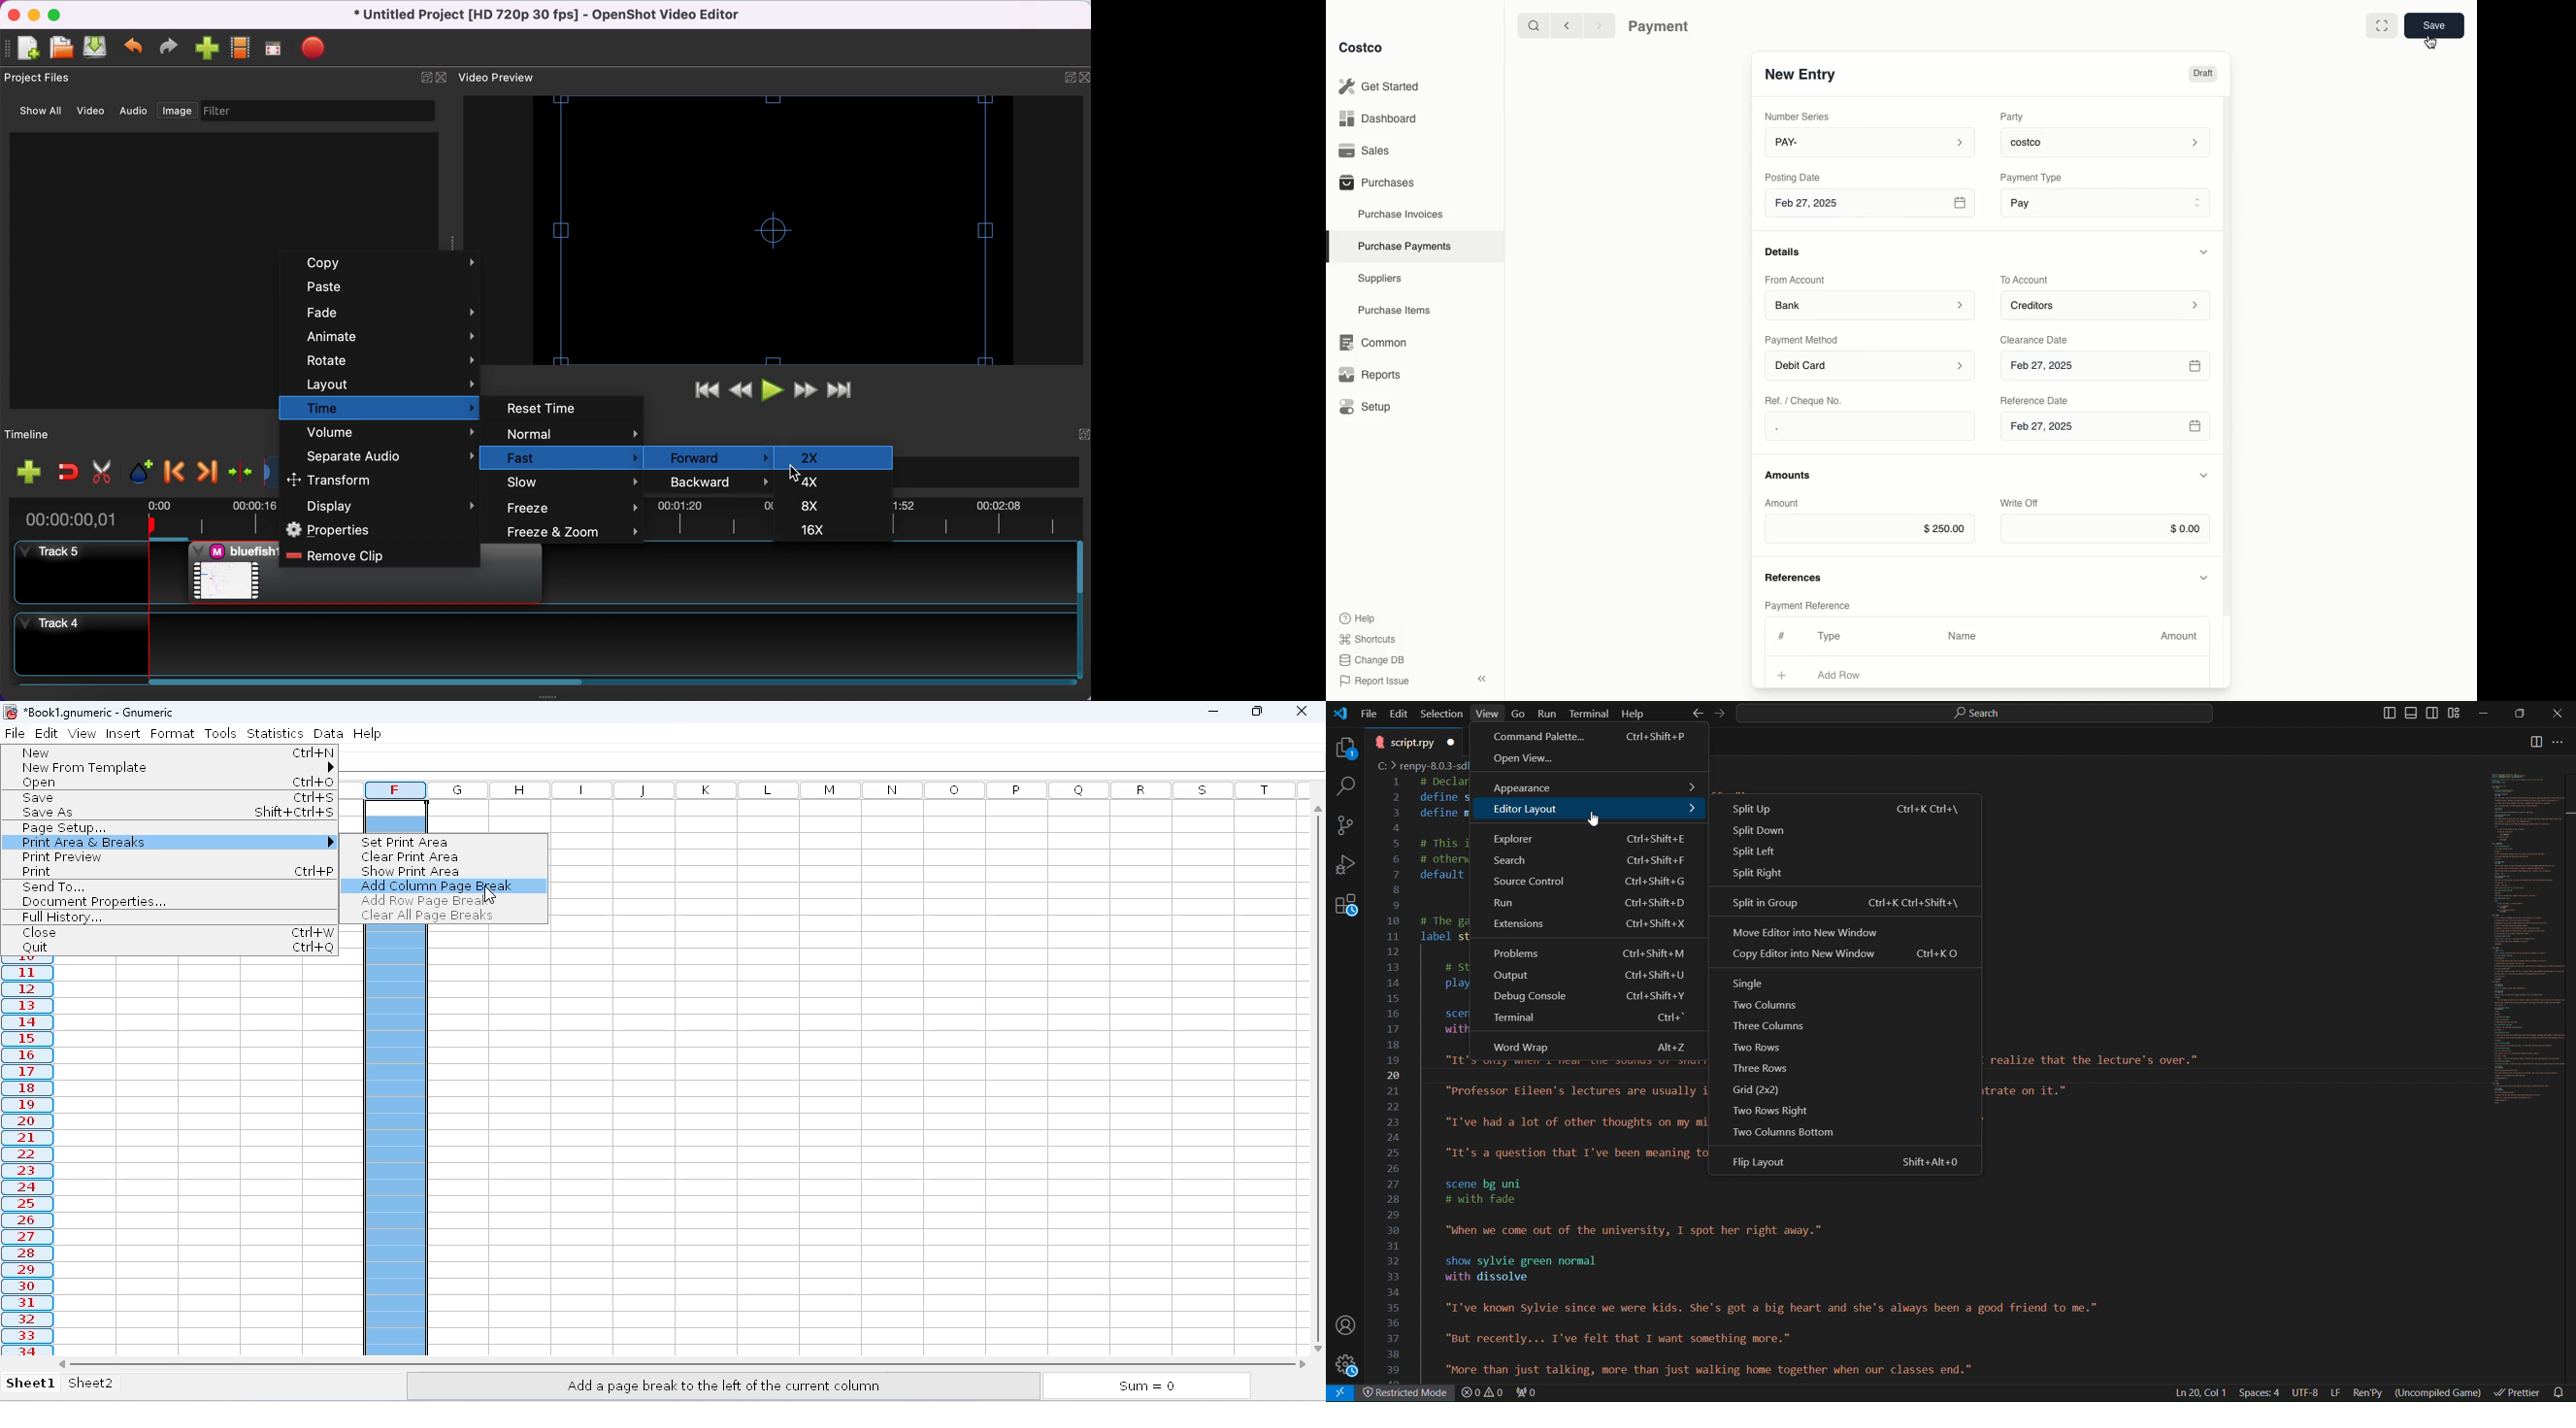 This screenshot has height=1428, width=2576. I want to click on sum=0, so click(1149, 1387).